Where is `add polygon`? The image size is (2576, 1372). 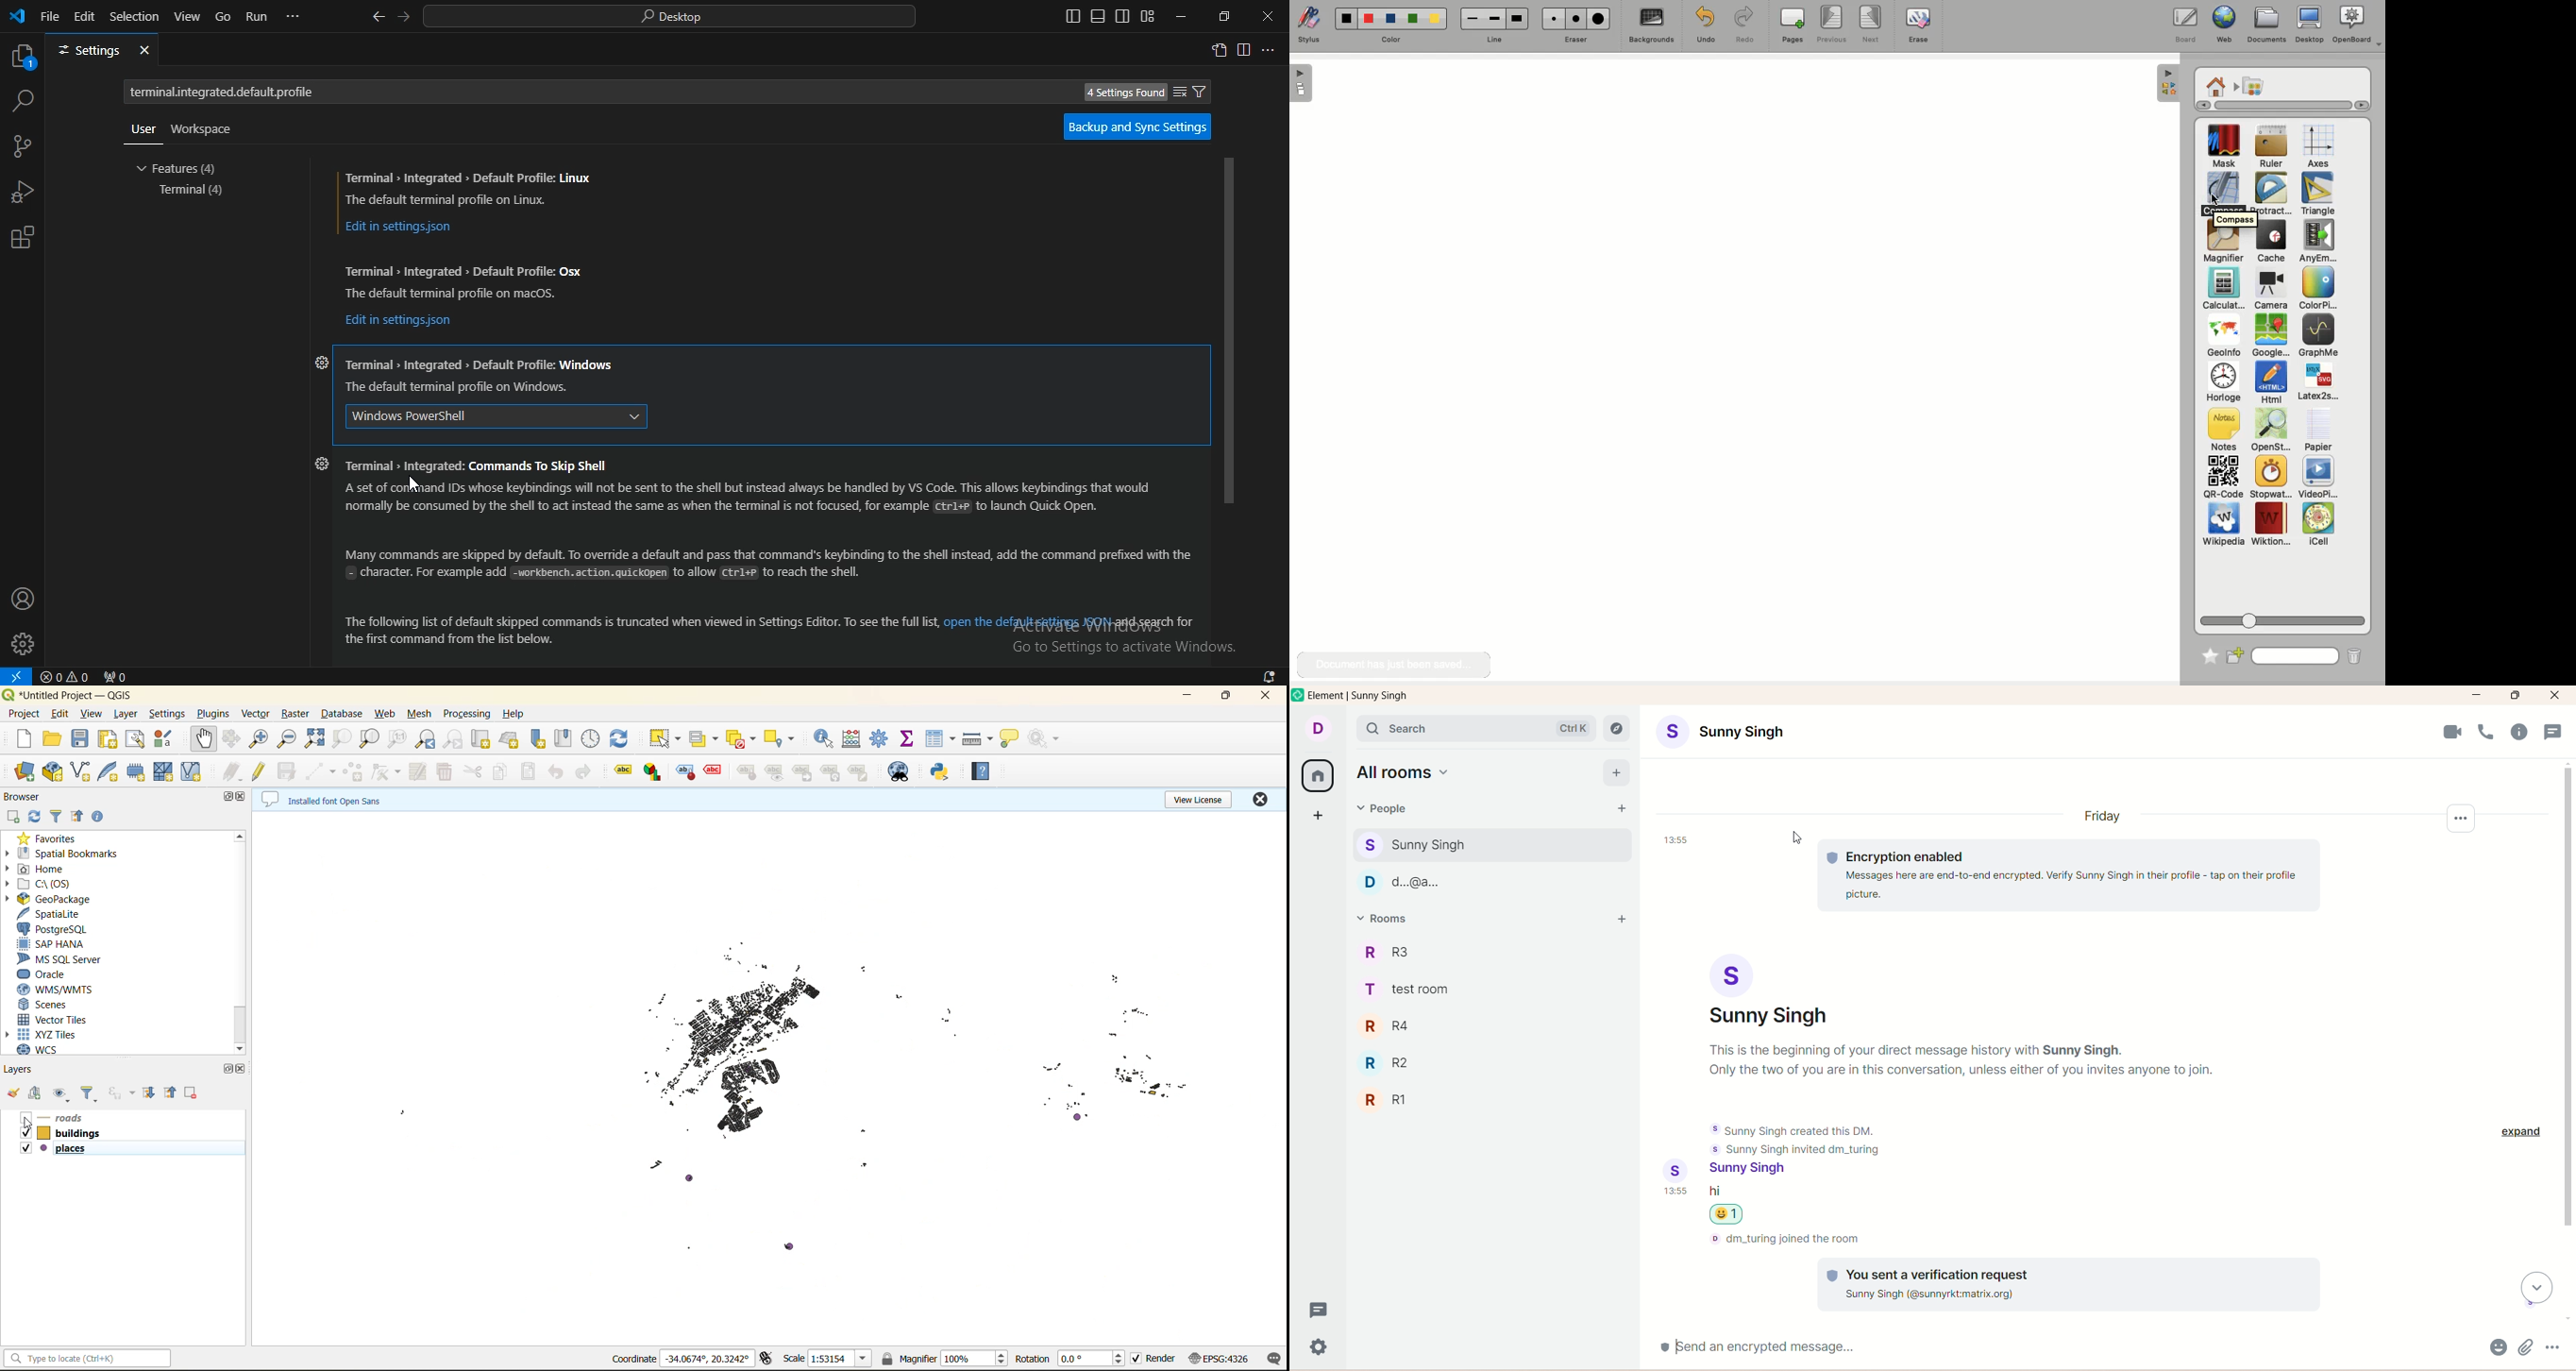
add polygon is located at coordinates (354, 771).